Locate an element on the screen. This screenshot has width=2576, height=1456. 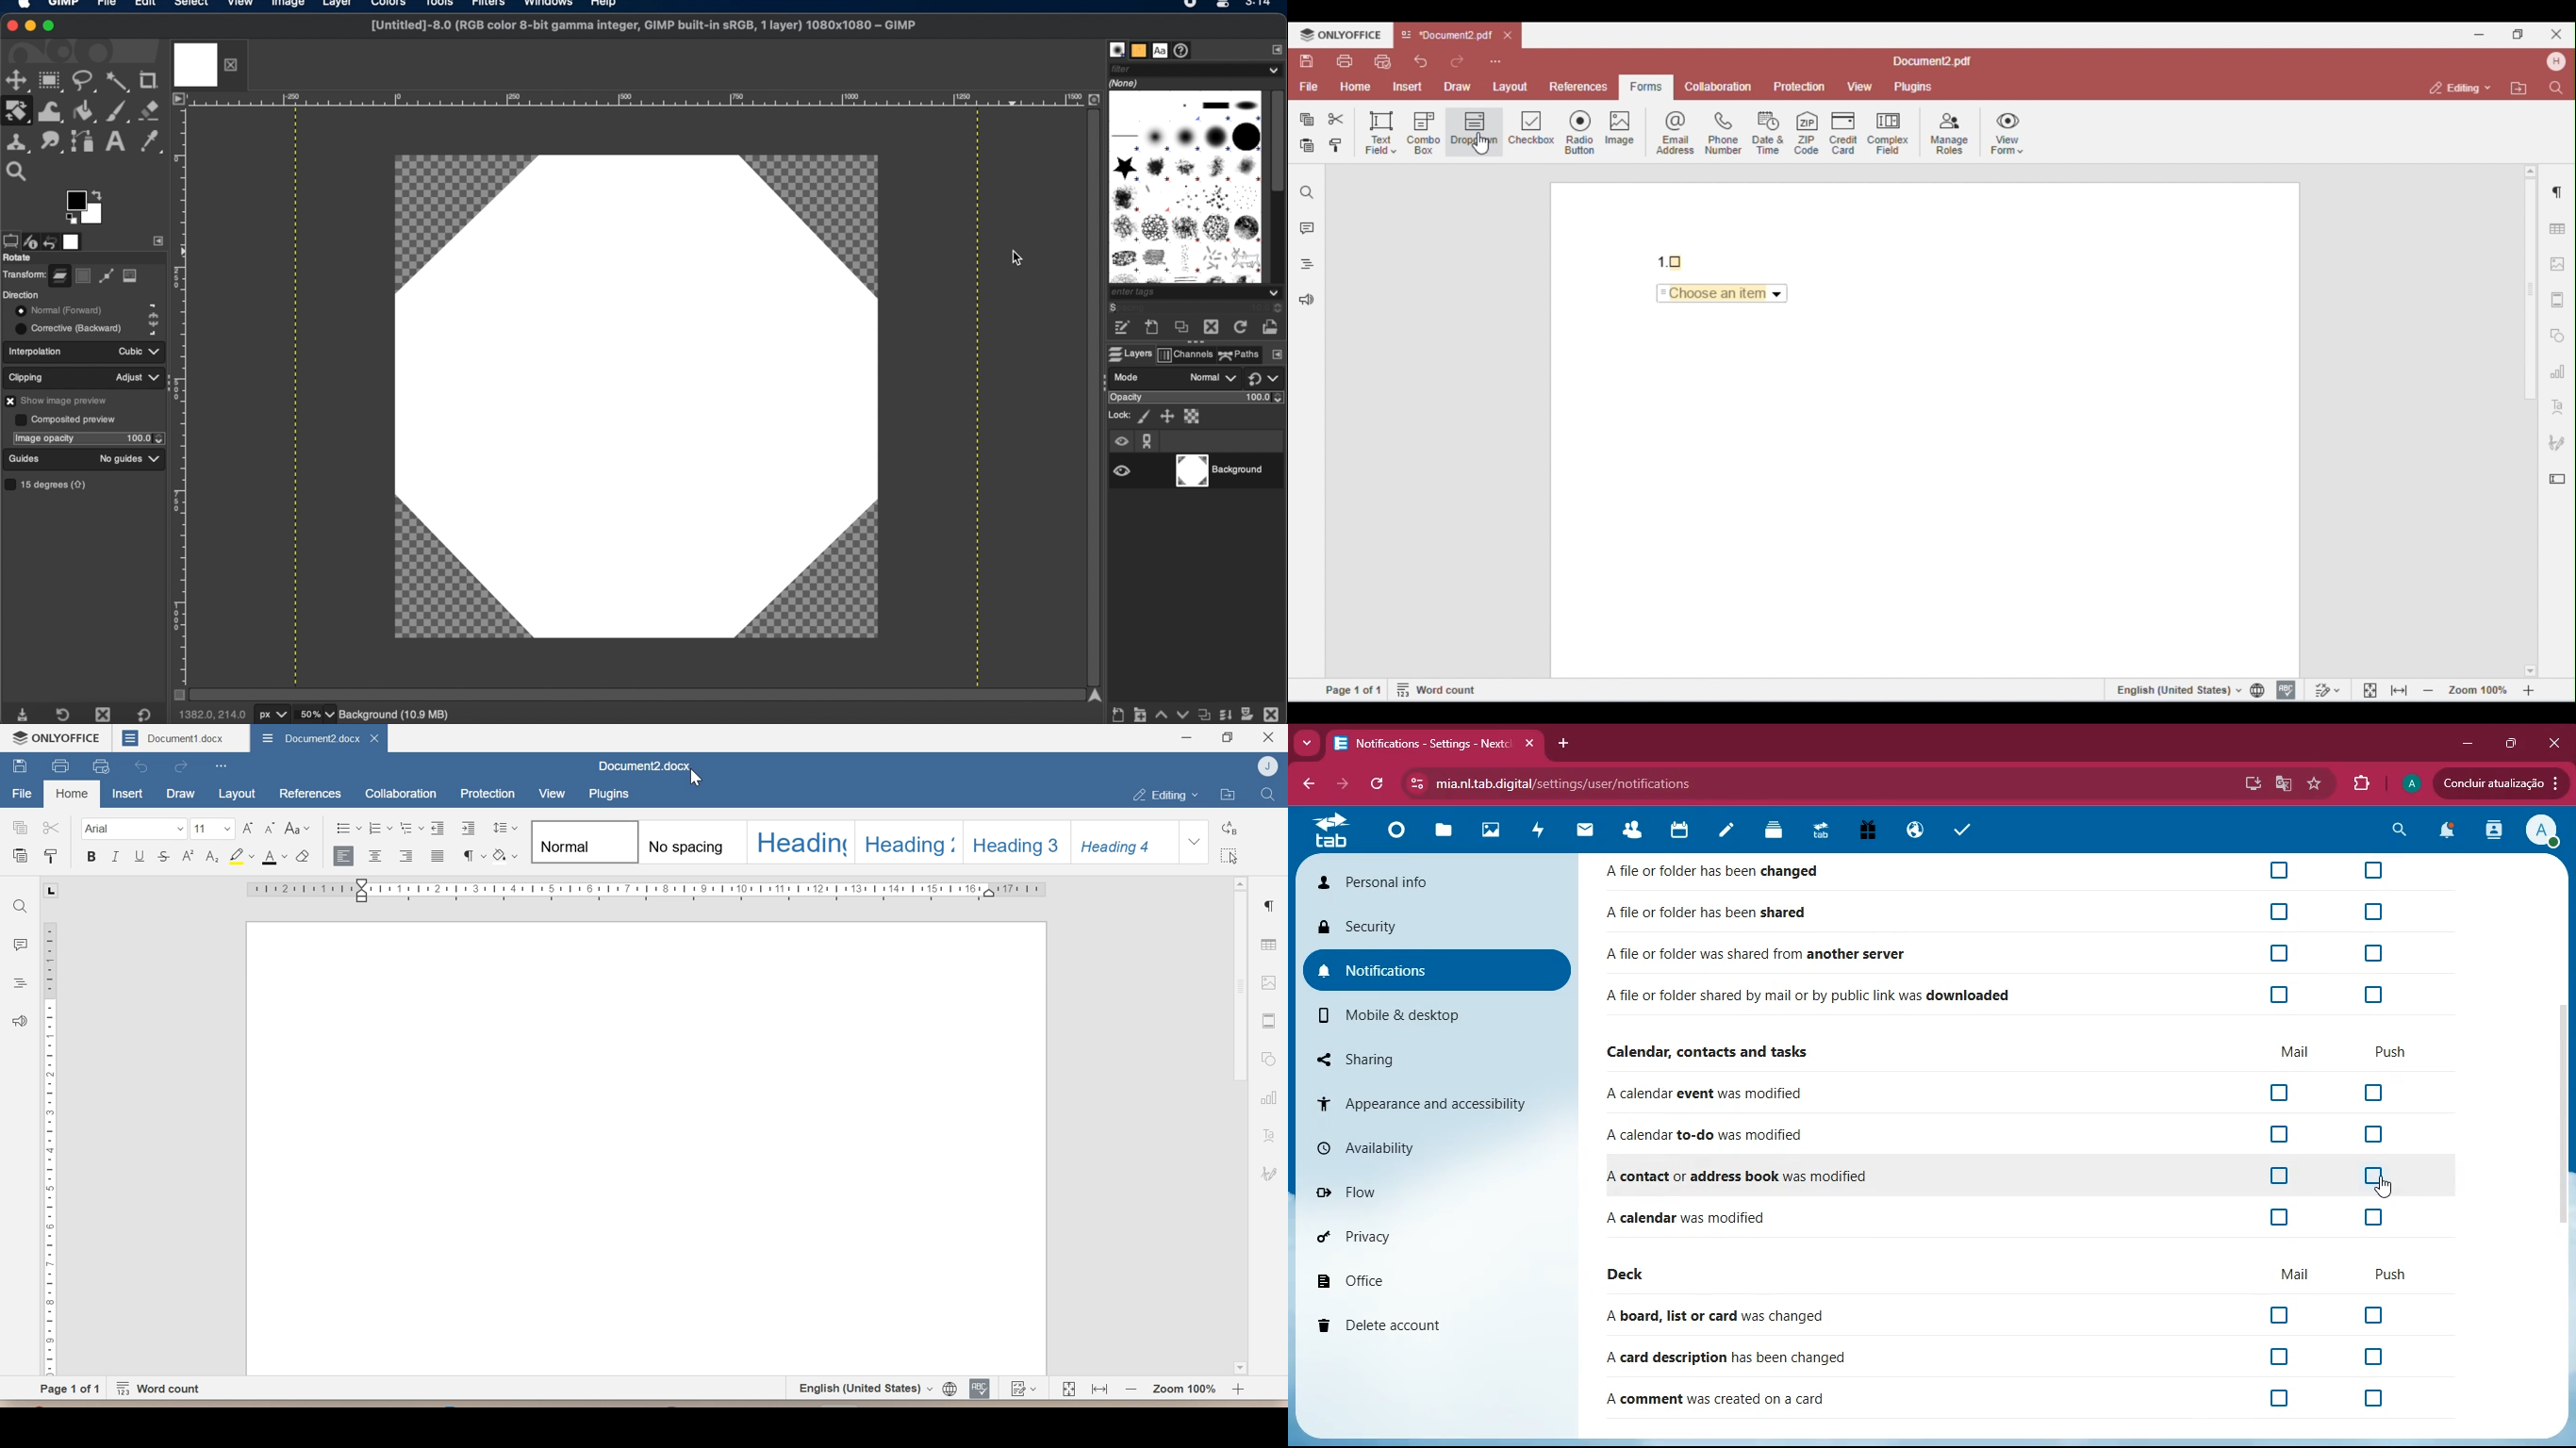
forward is located at coordinates (1346, 784).